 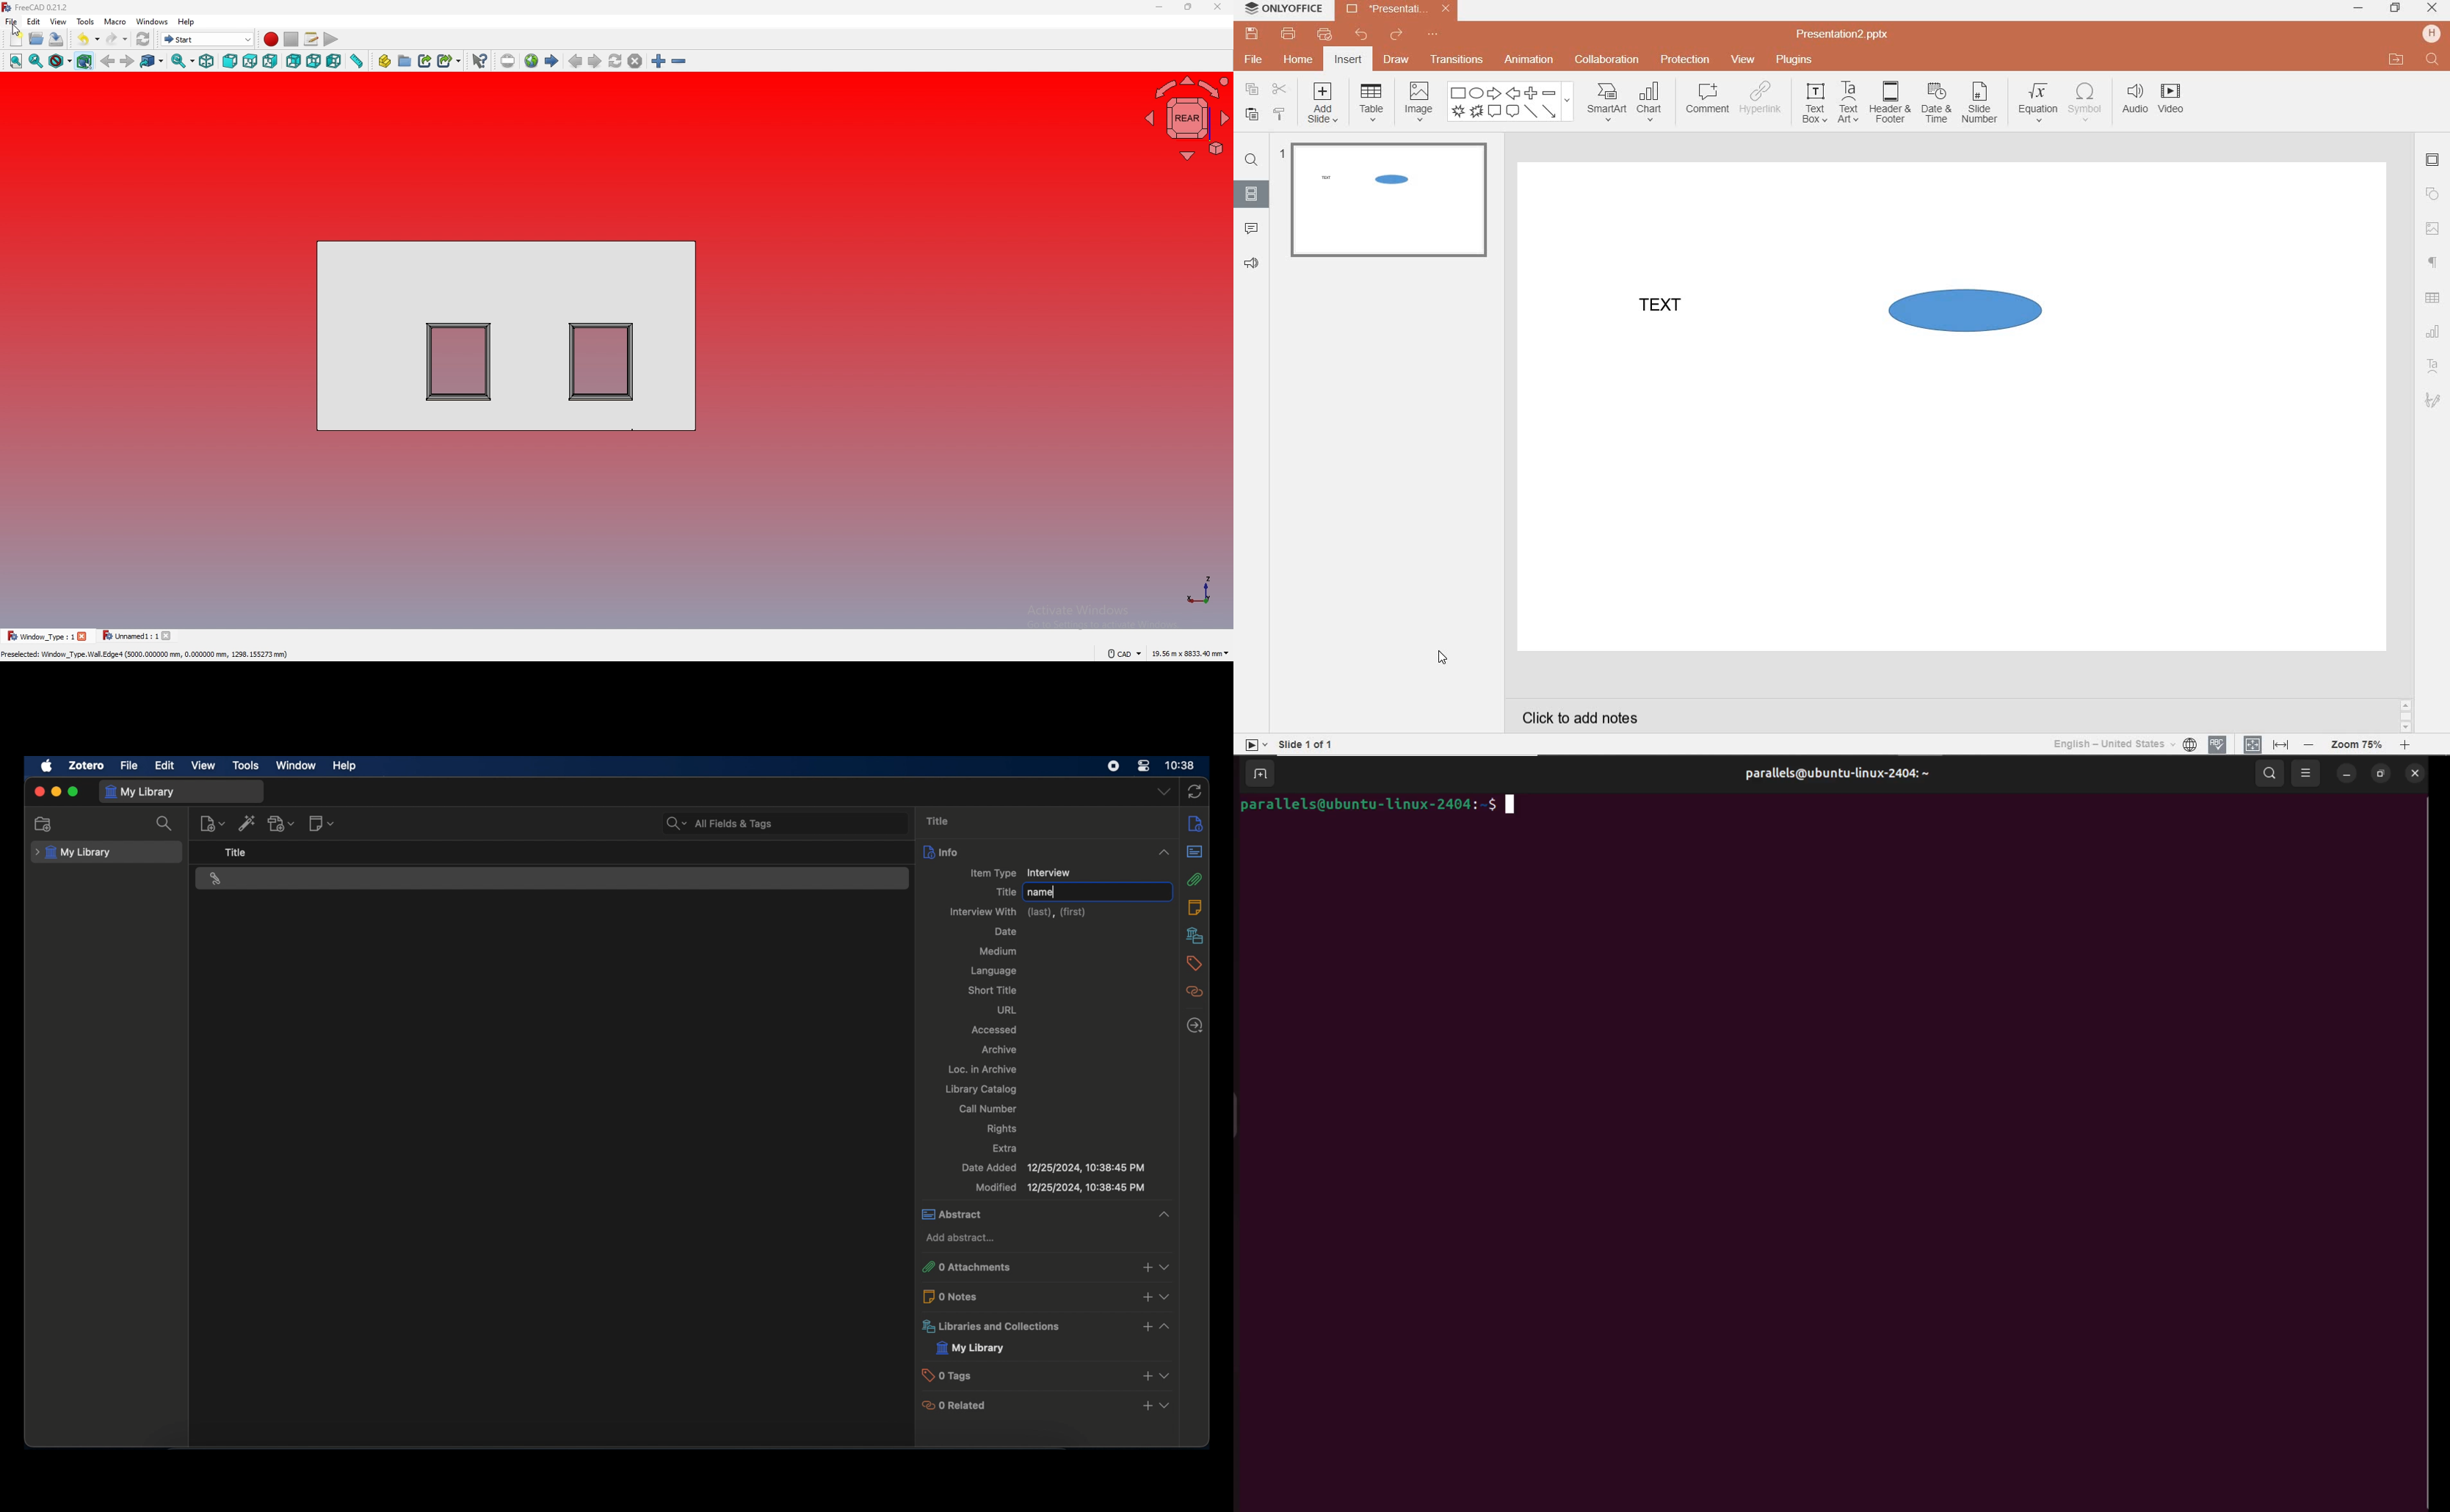 I want to click on file, so click(x=130, y=766).